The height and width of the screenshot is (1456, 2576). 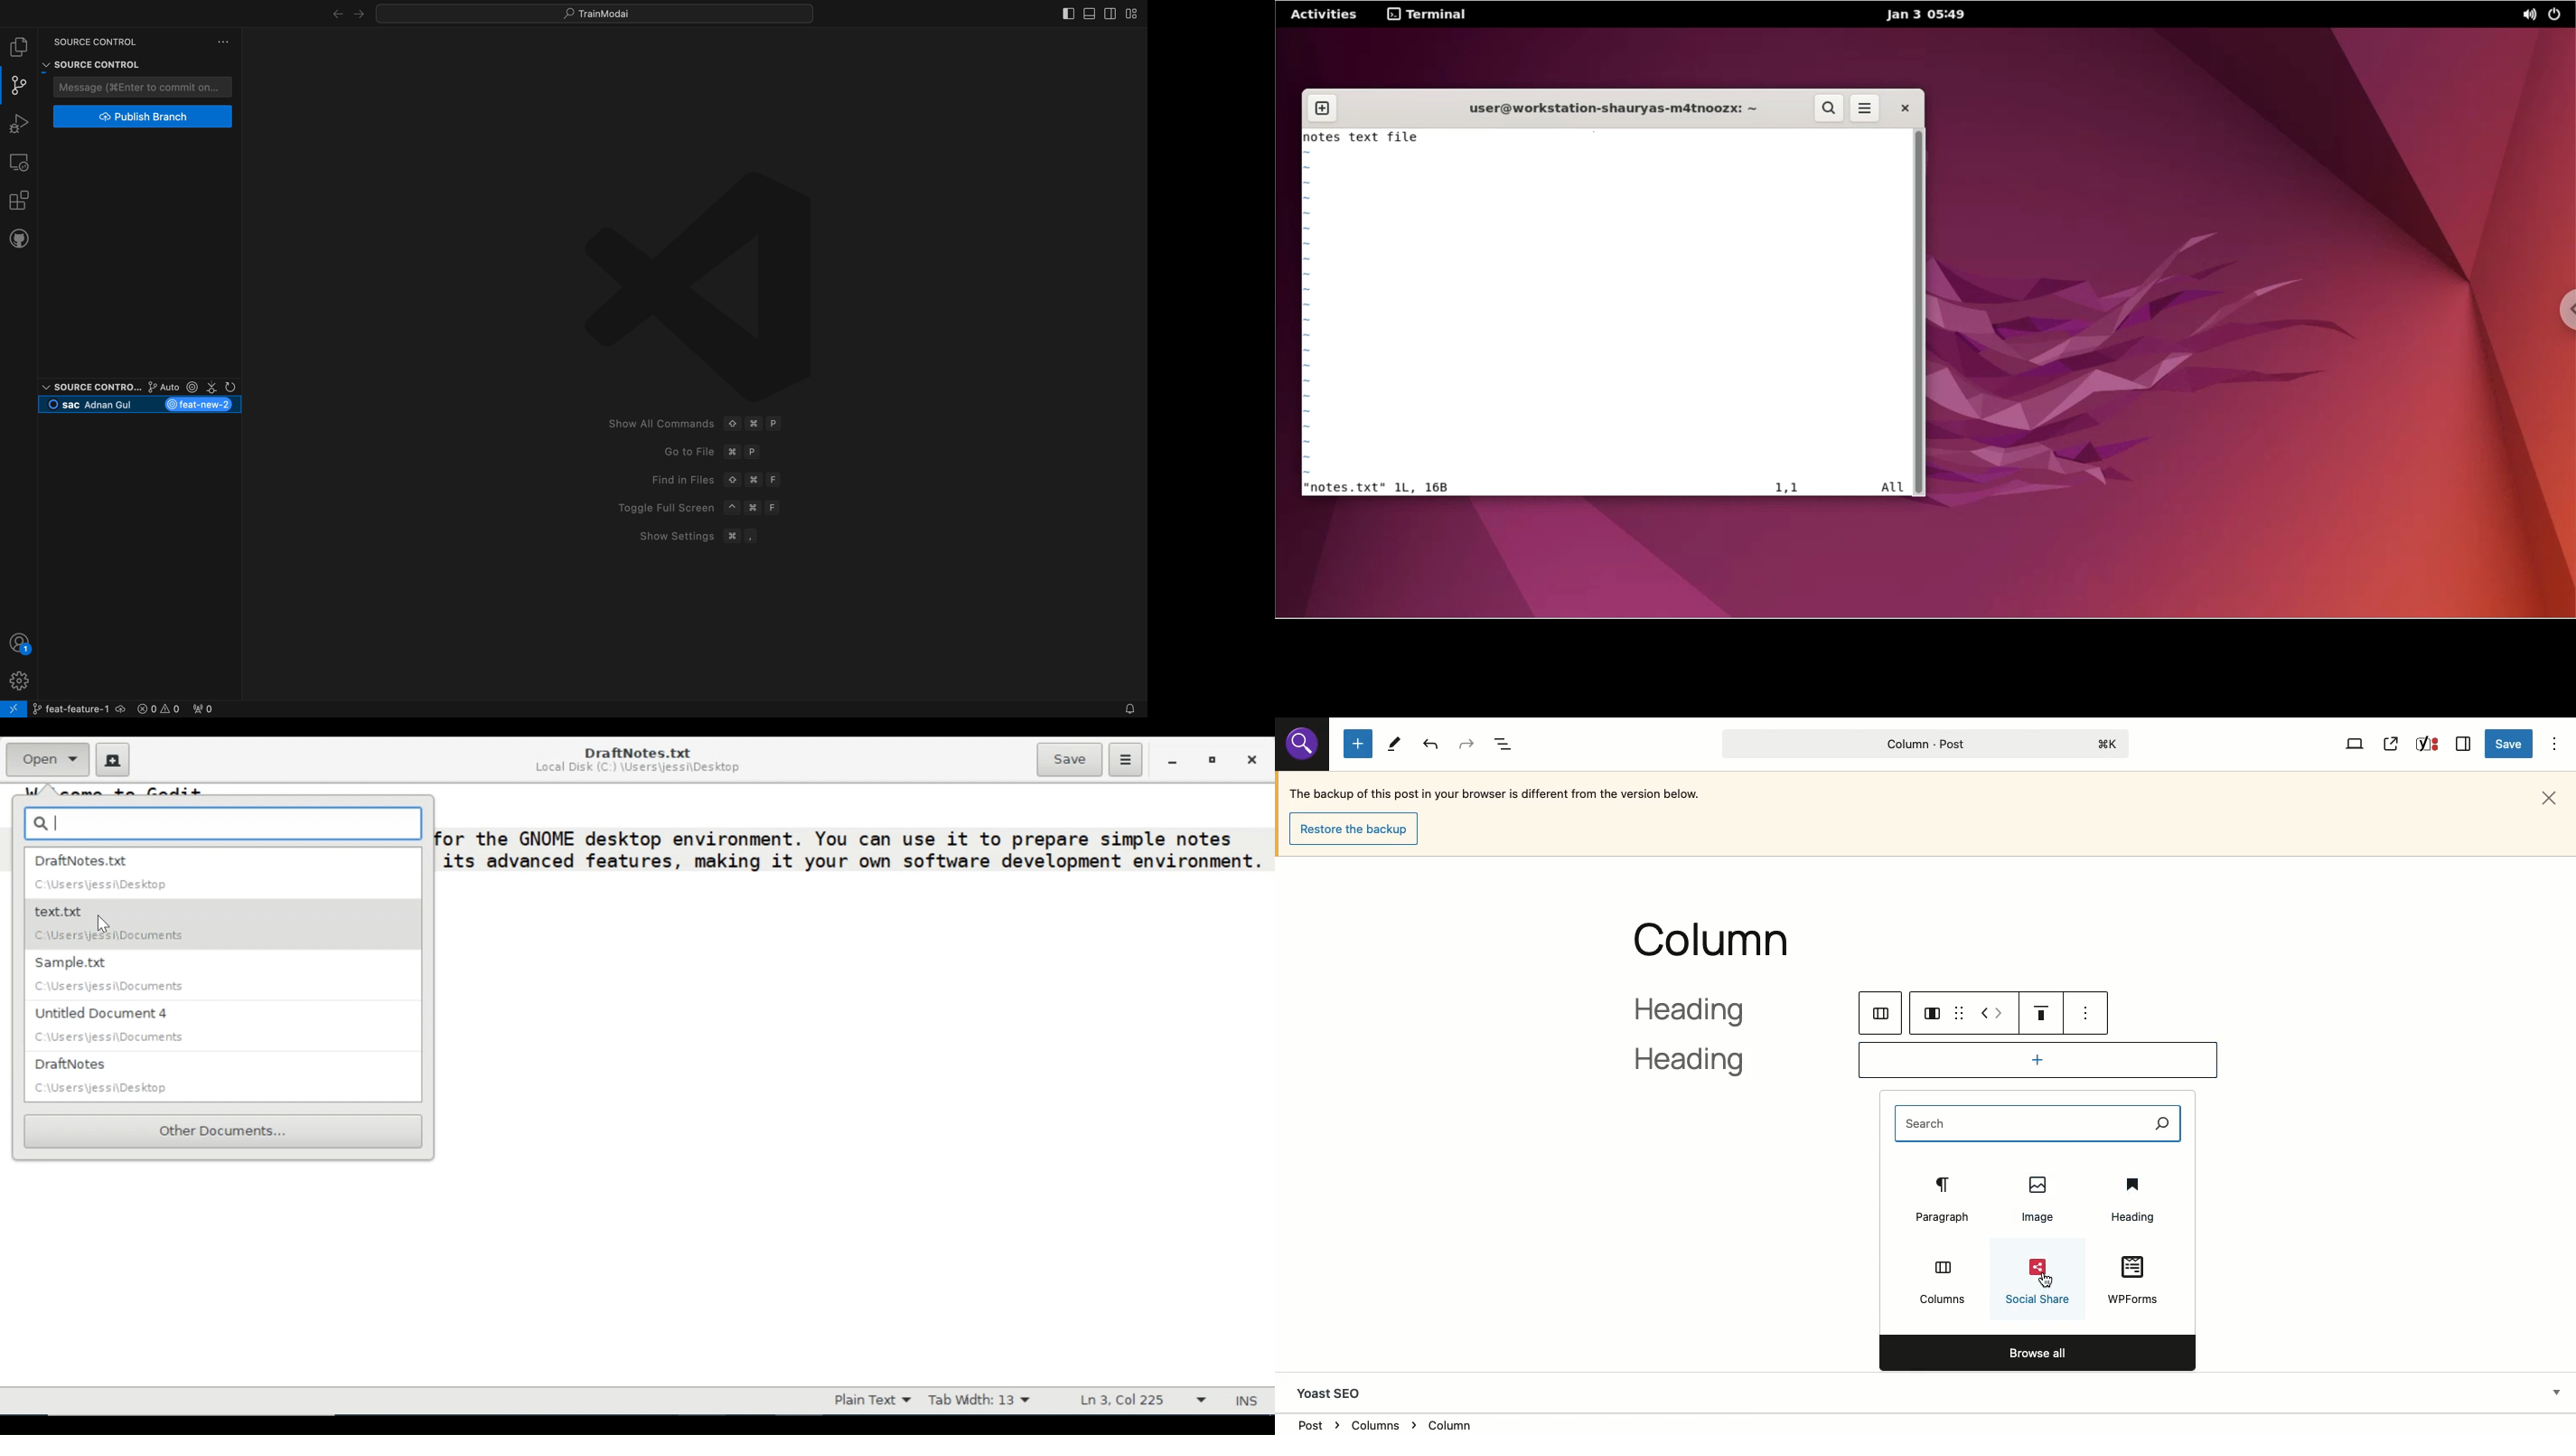 What do you see at coordinates (755, 453) in the screenshot?
I see `P` at bounding box center [755, 453].